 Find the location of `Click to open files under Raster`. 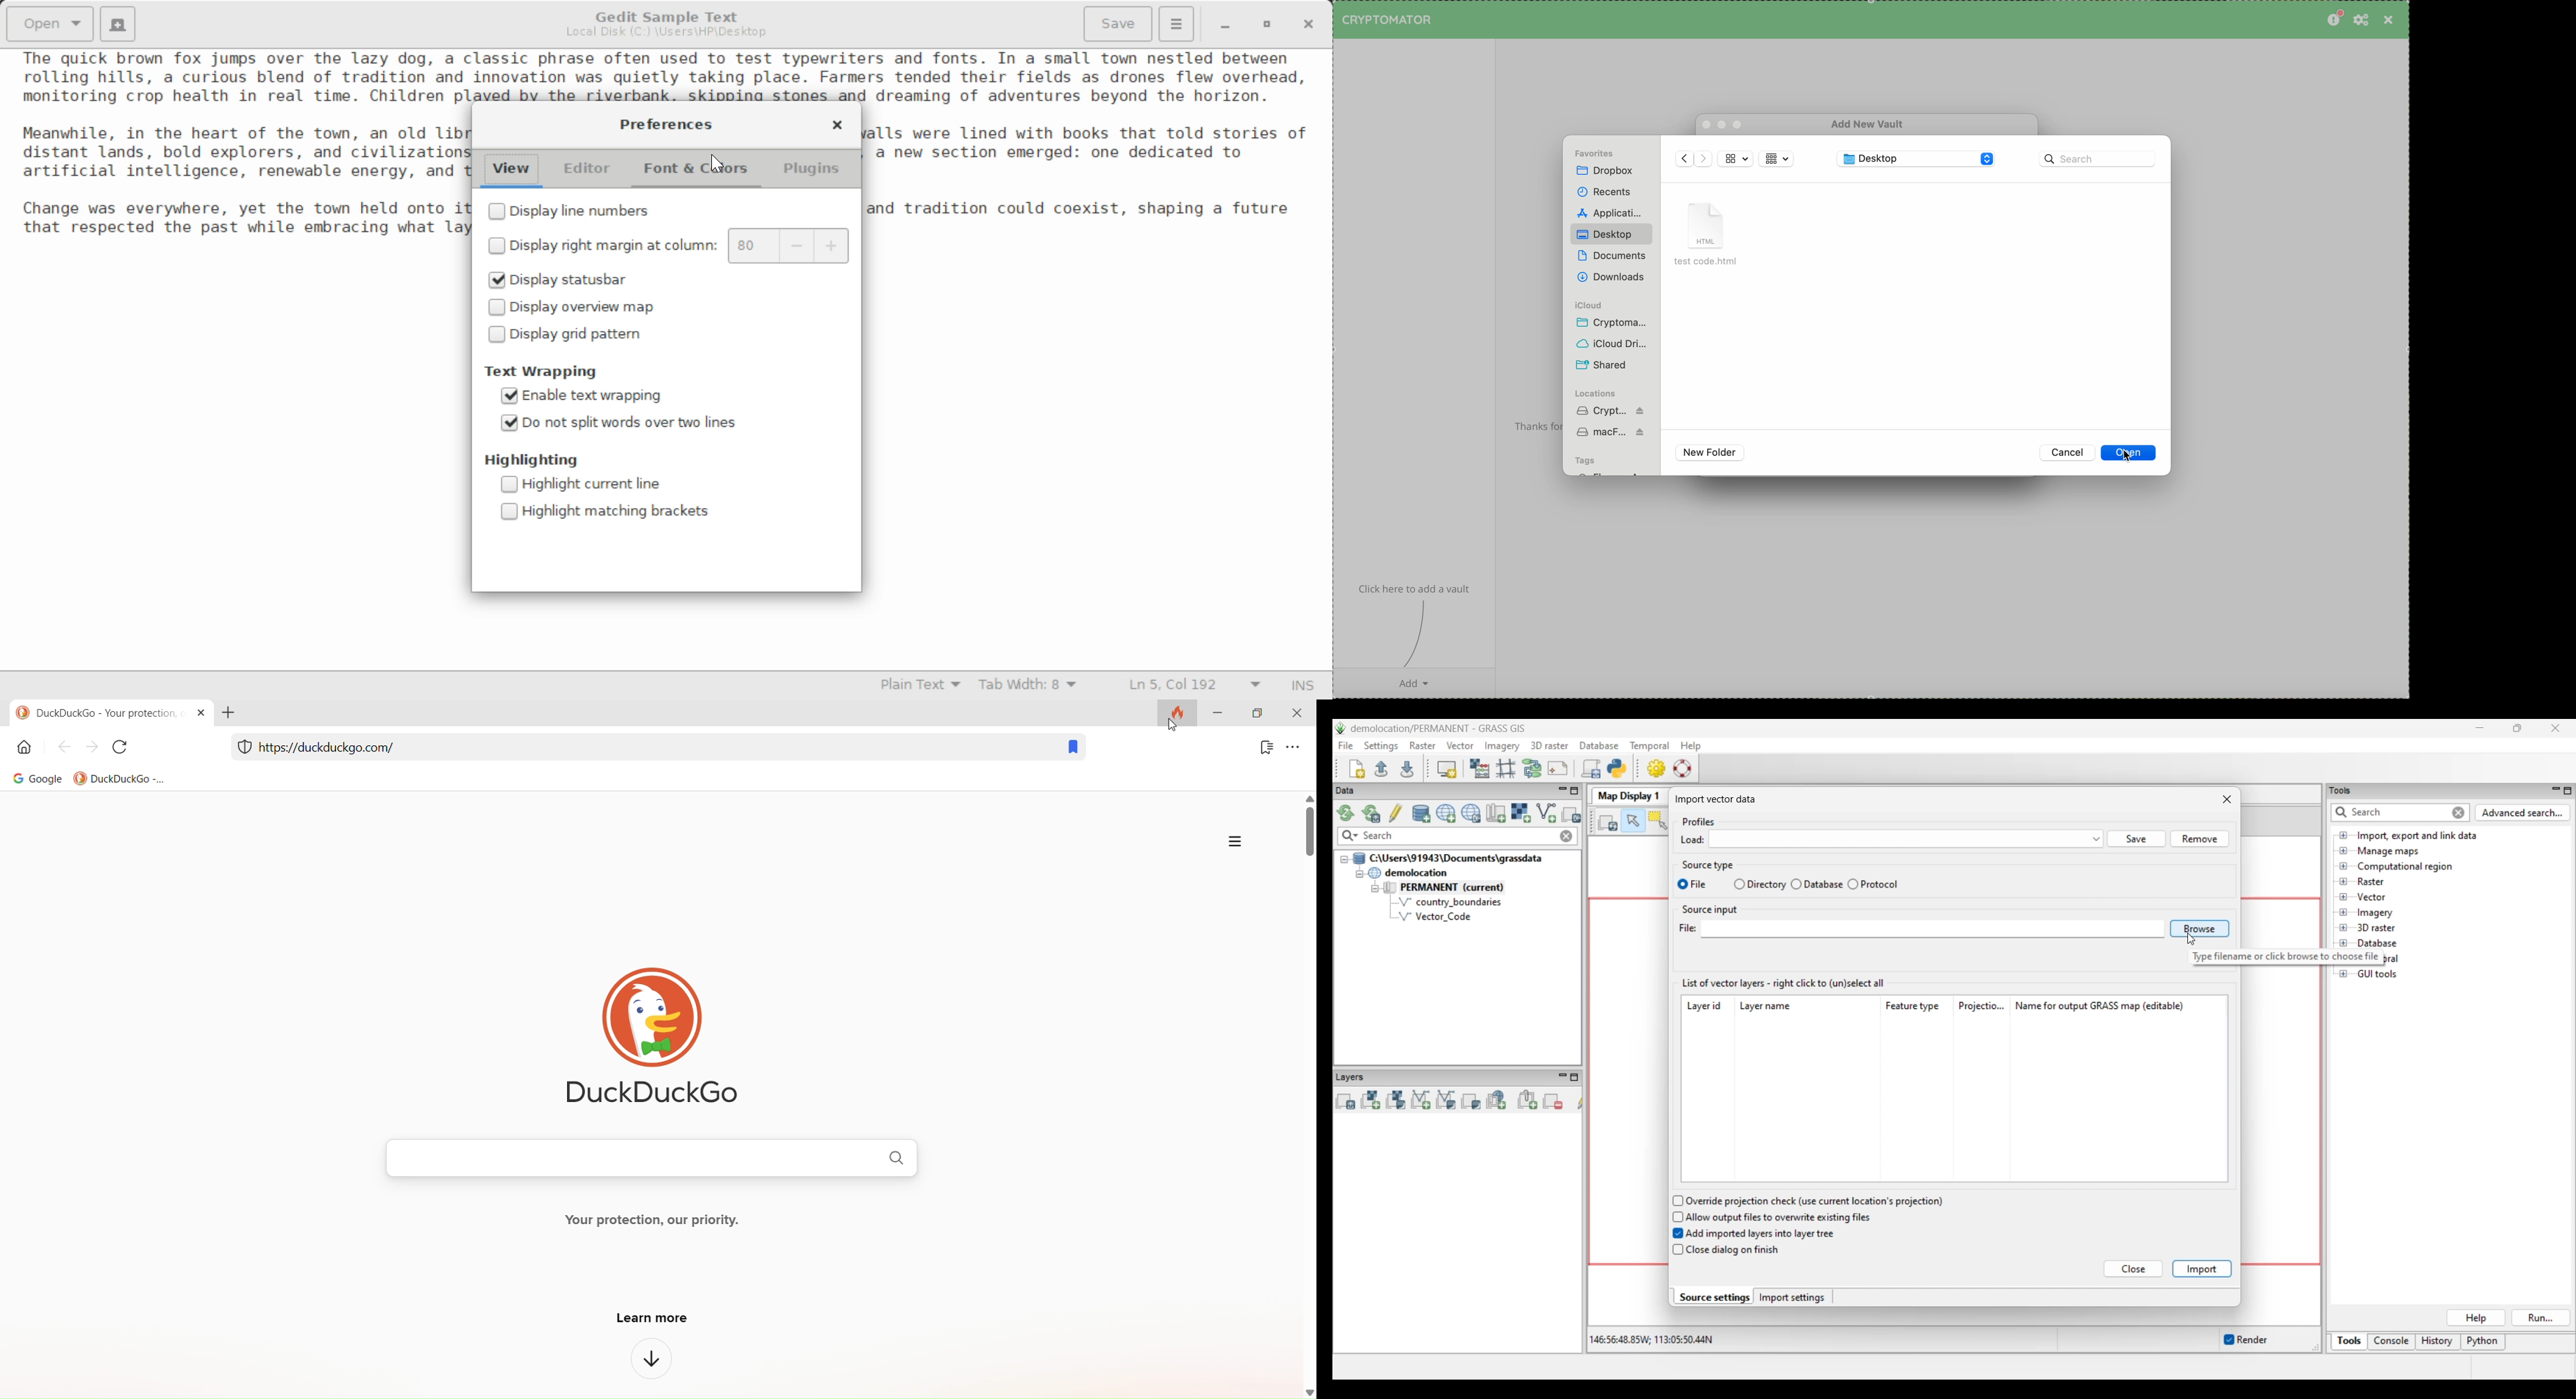

Click to open files under Raster is located at coordinates (2343, 881).